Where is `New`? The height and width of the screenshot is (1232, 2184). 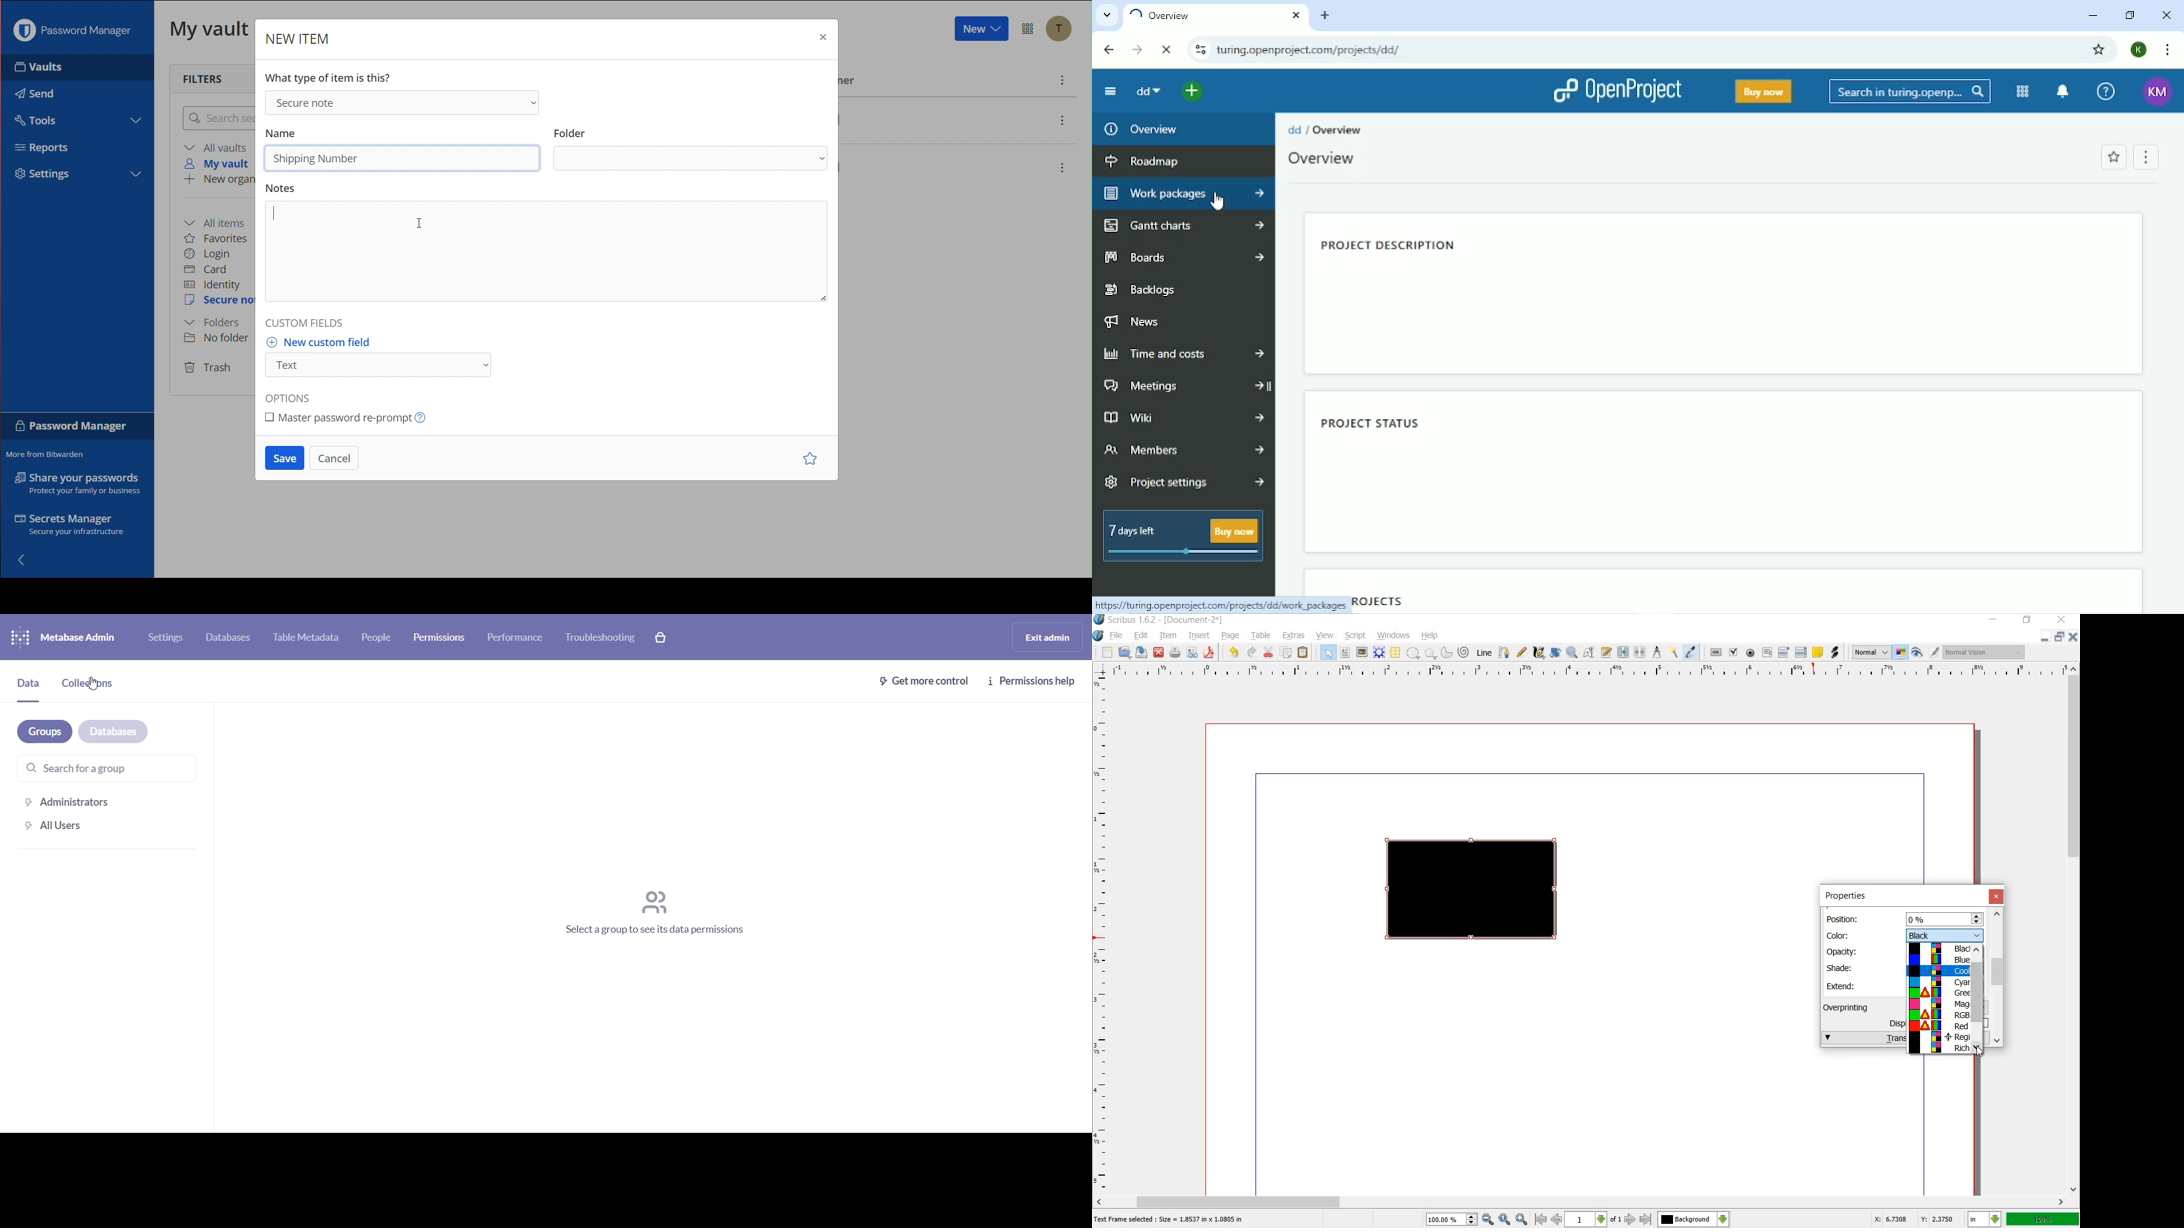
New is located at coordinates (981, 30).